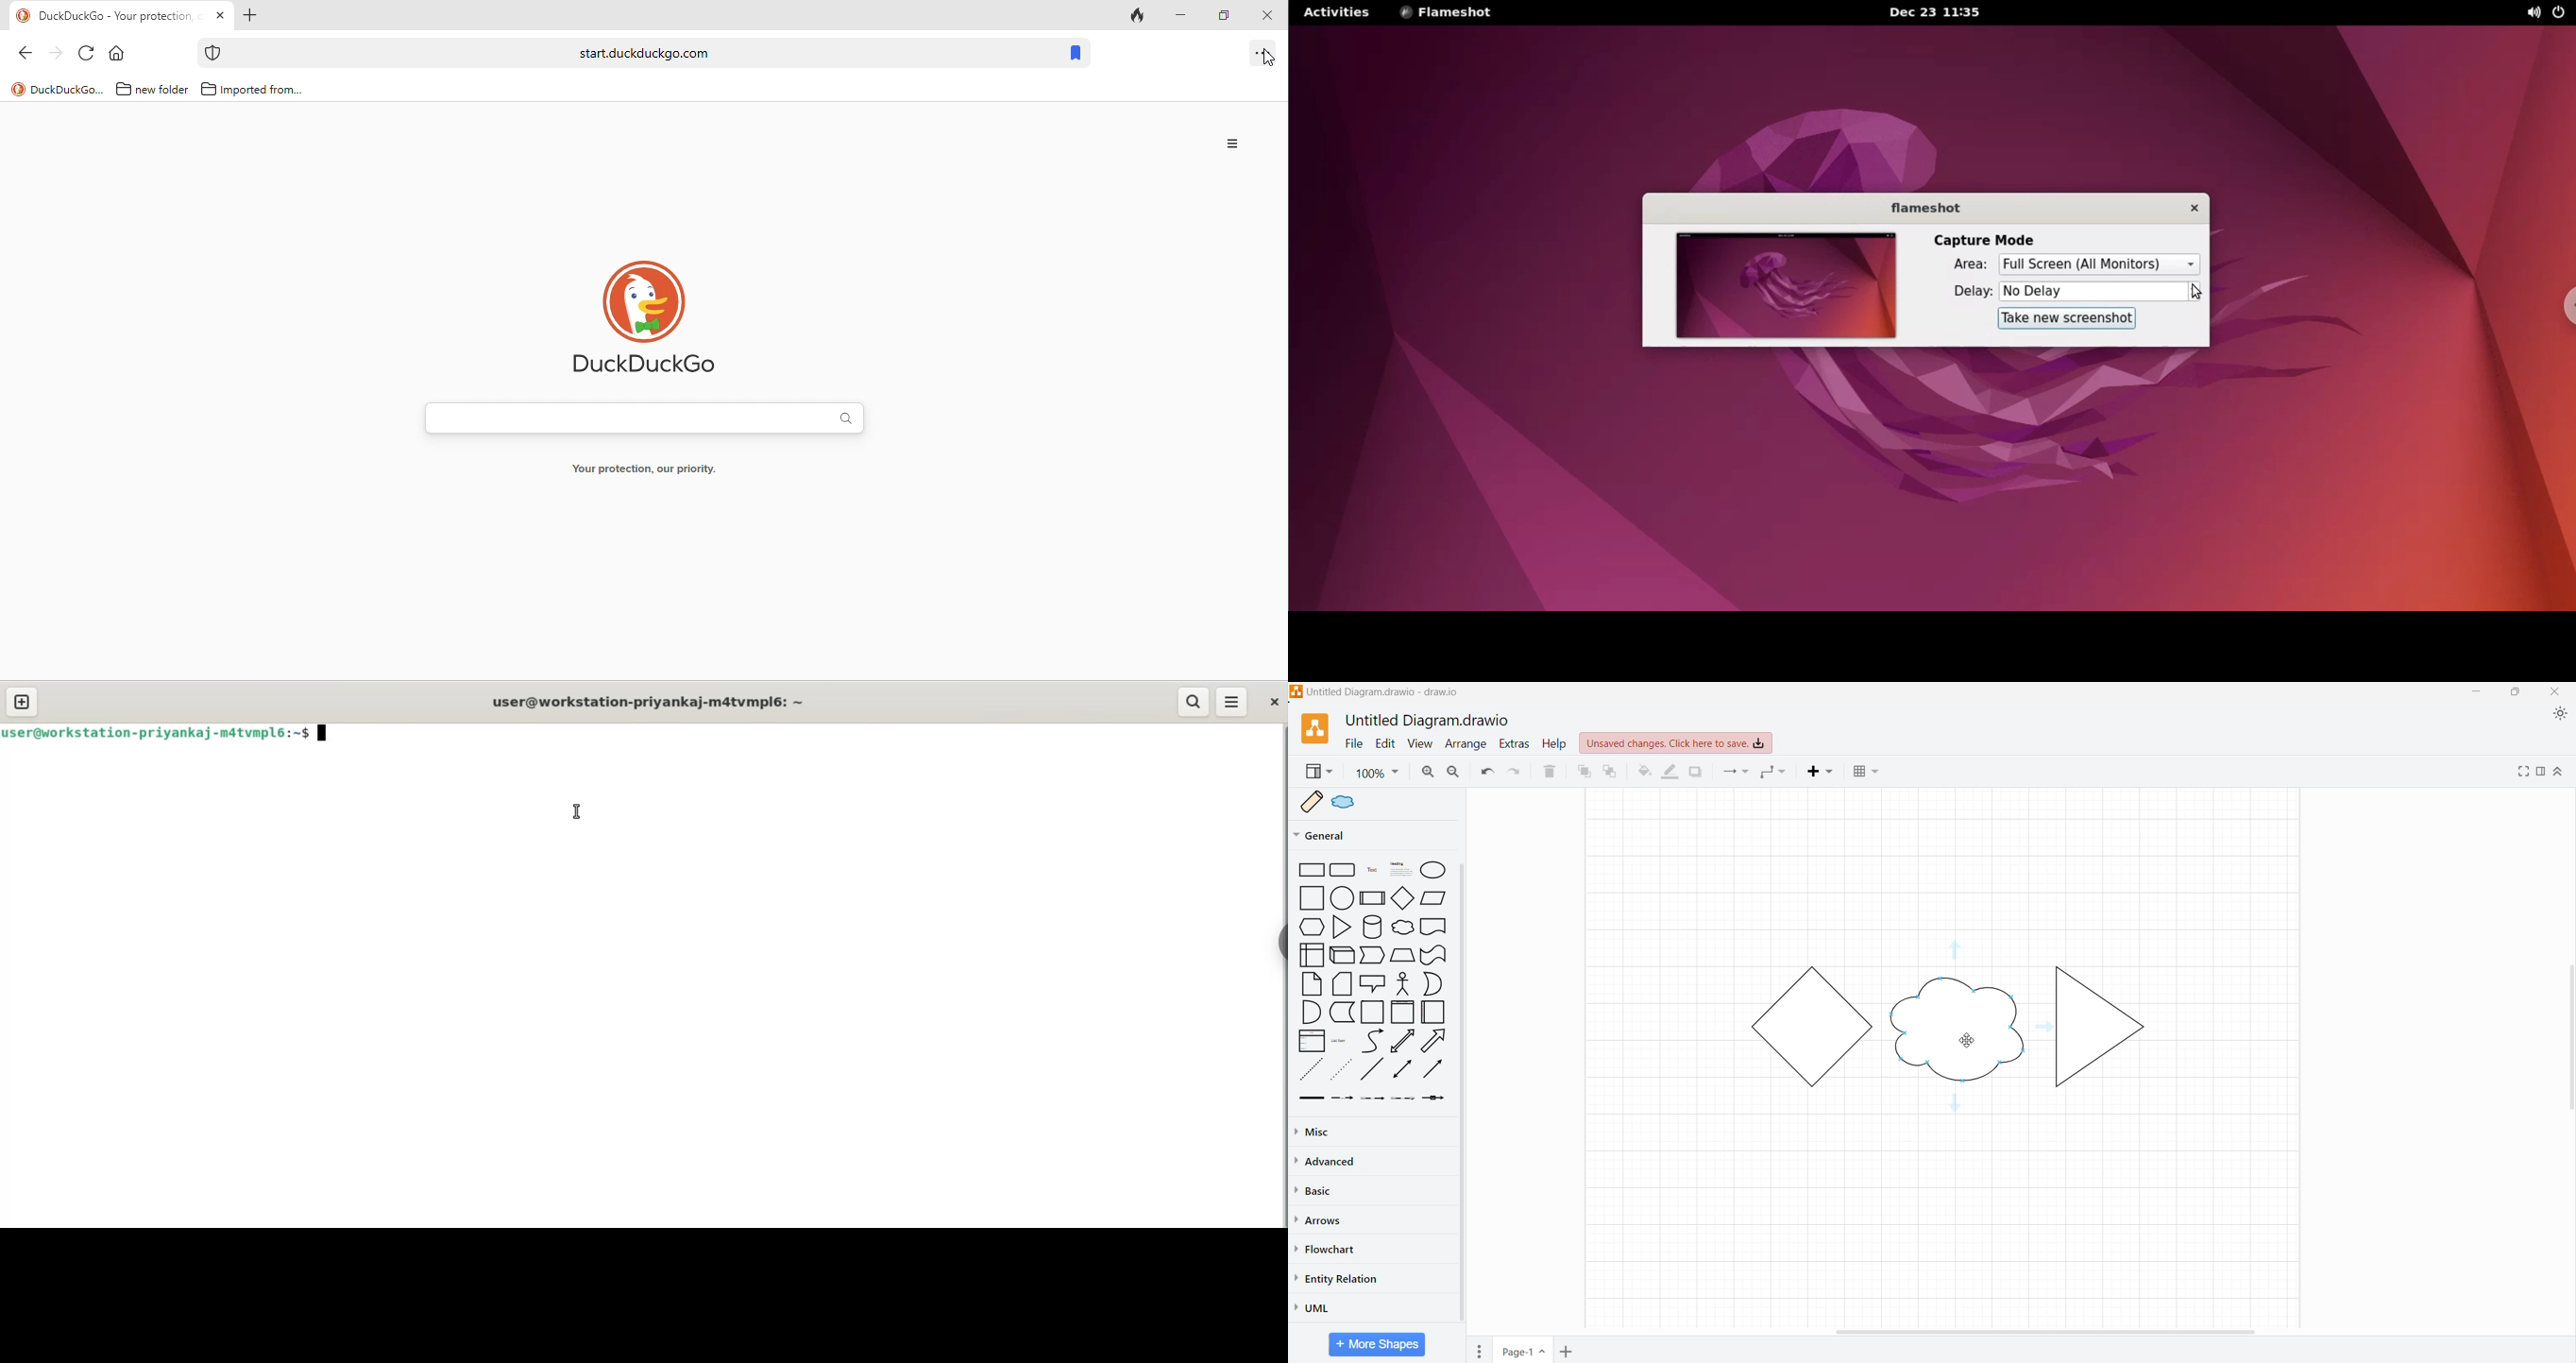  I want to click on Shadow, so click(1697, 774).